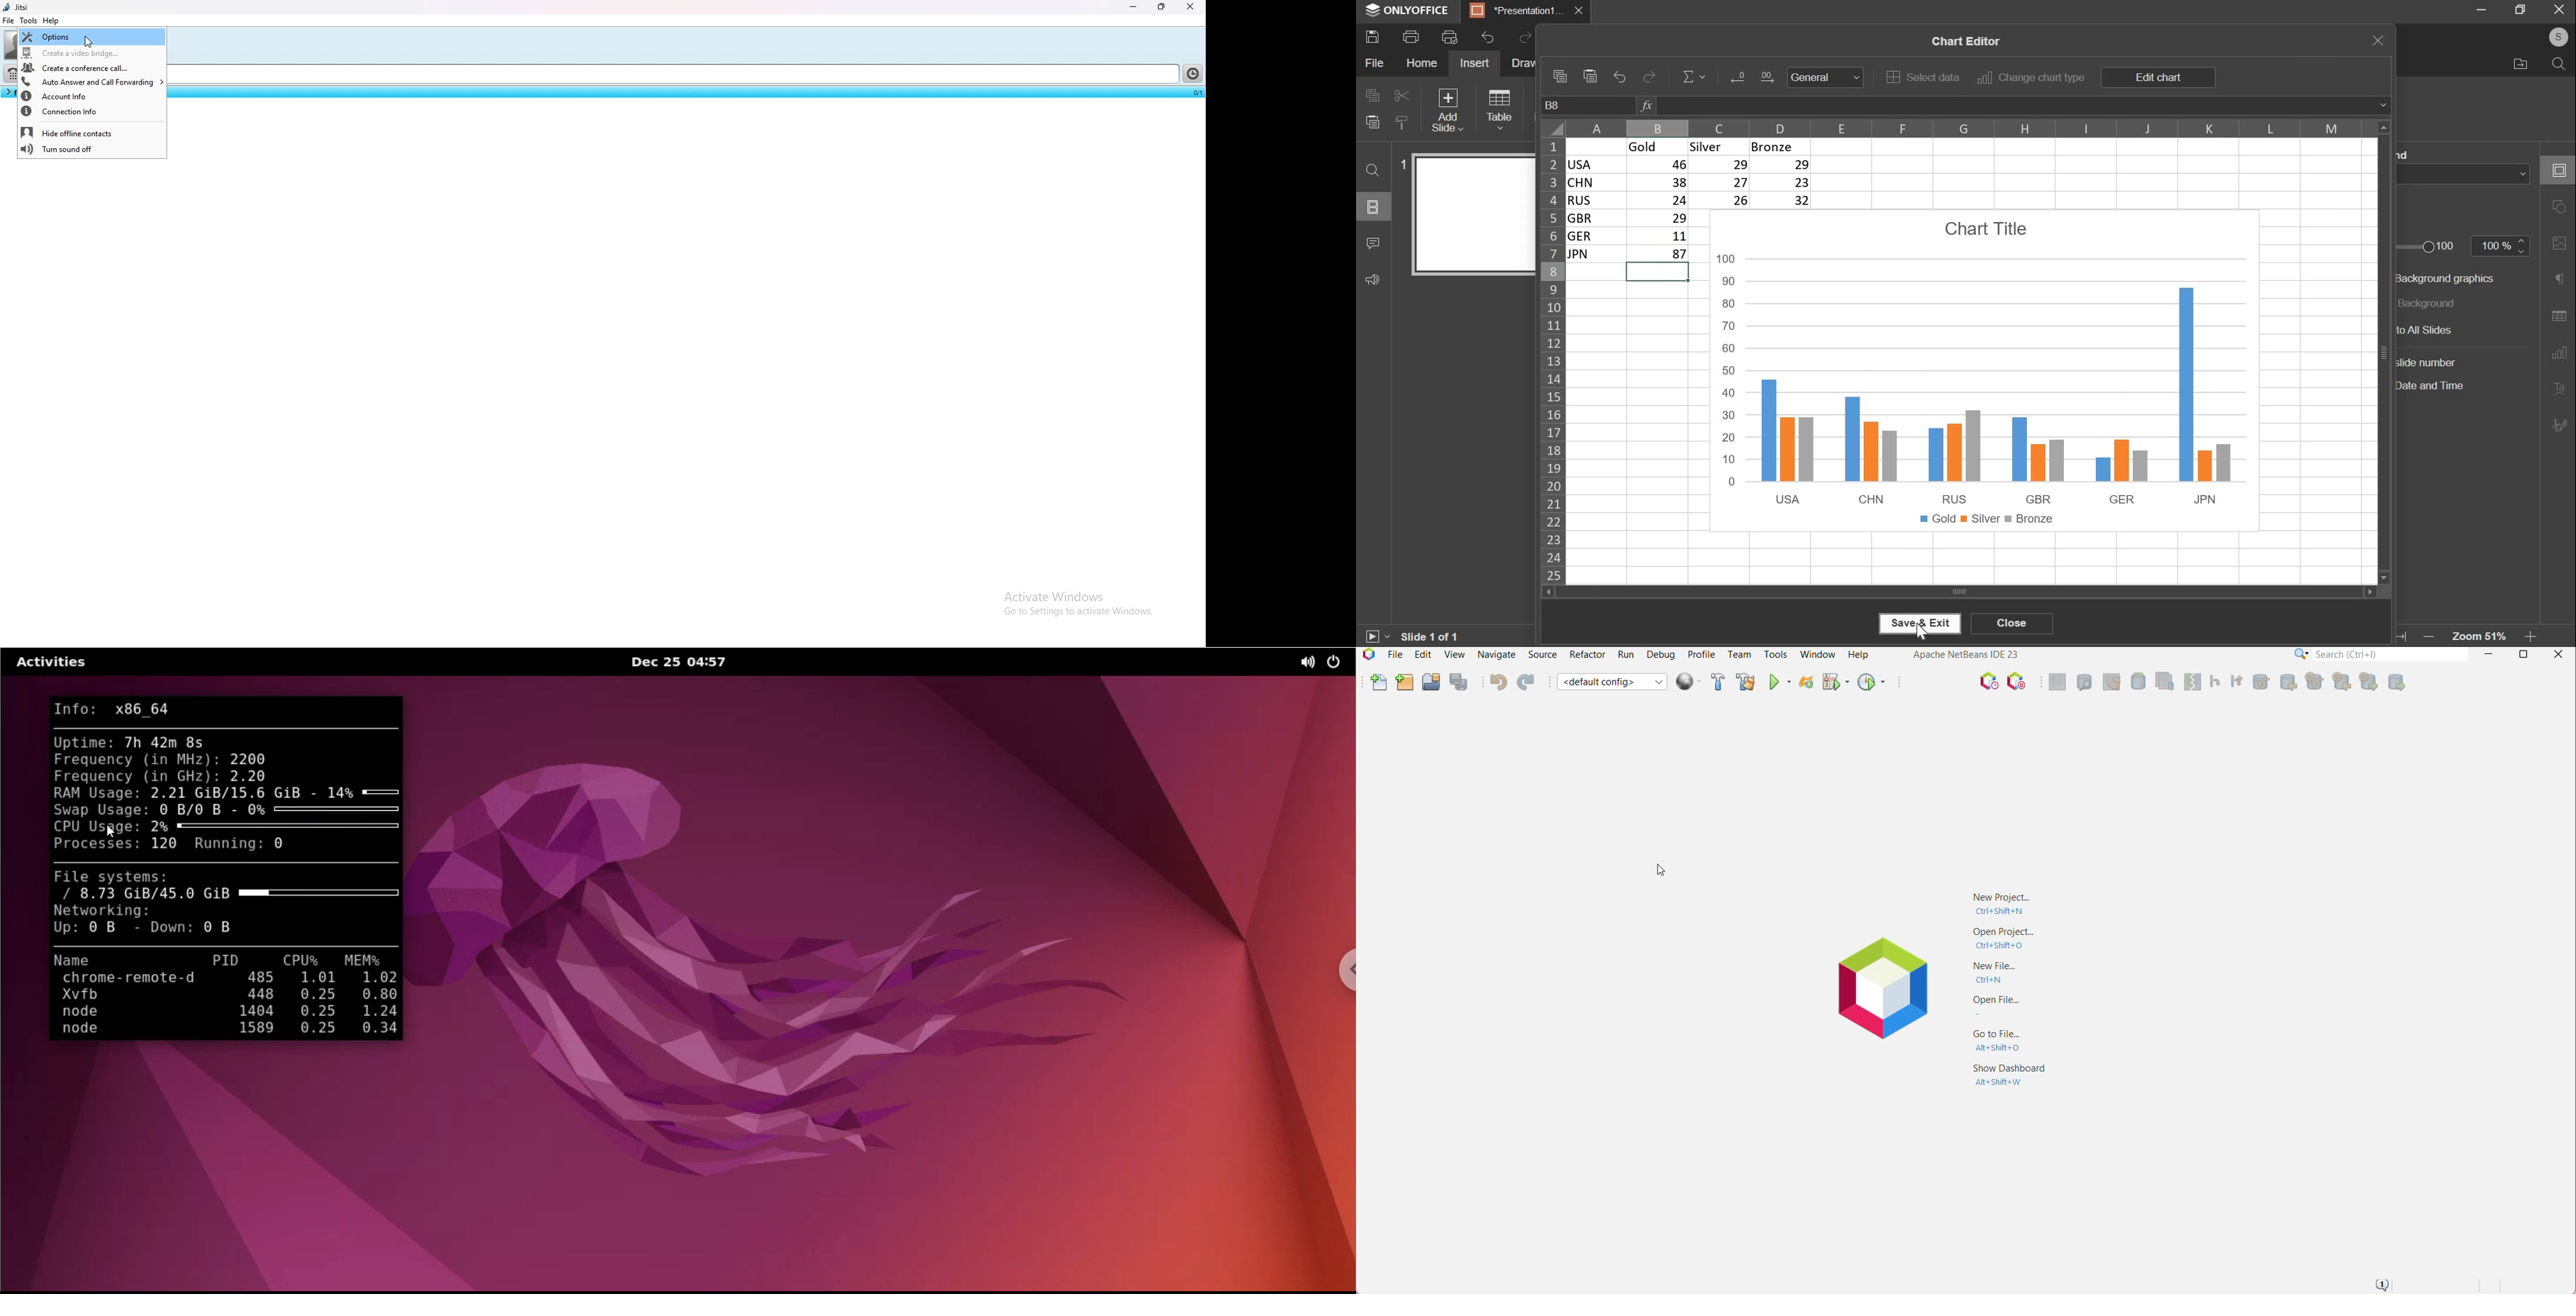 The width and height of the screenshot is (2576, 1316). I want to click on gold, so click(1651, 146).